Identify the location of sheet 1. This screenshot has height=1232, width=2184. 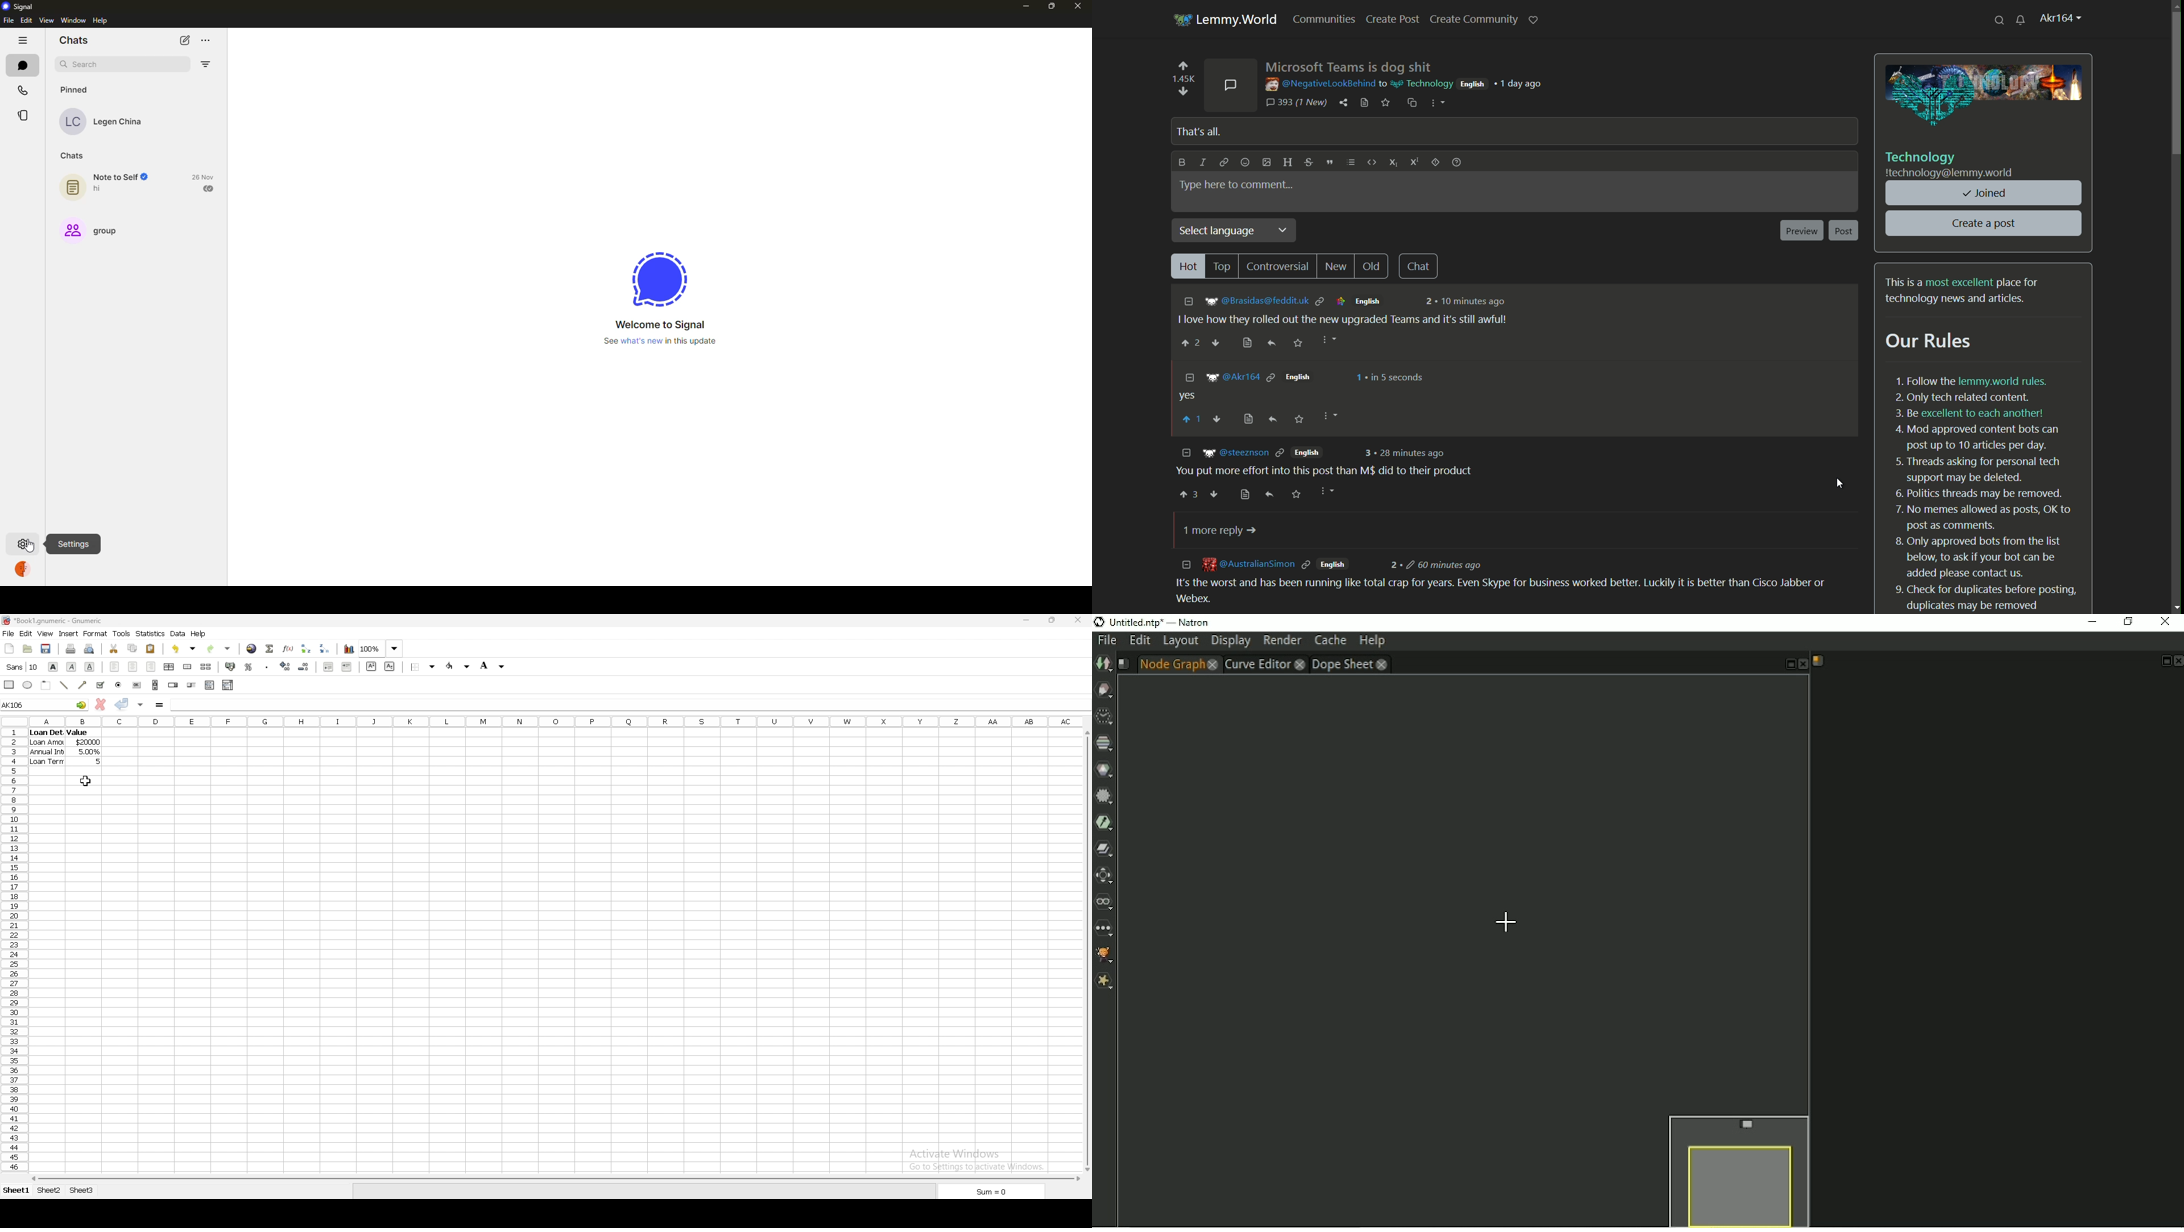
(17, 1191).